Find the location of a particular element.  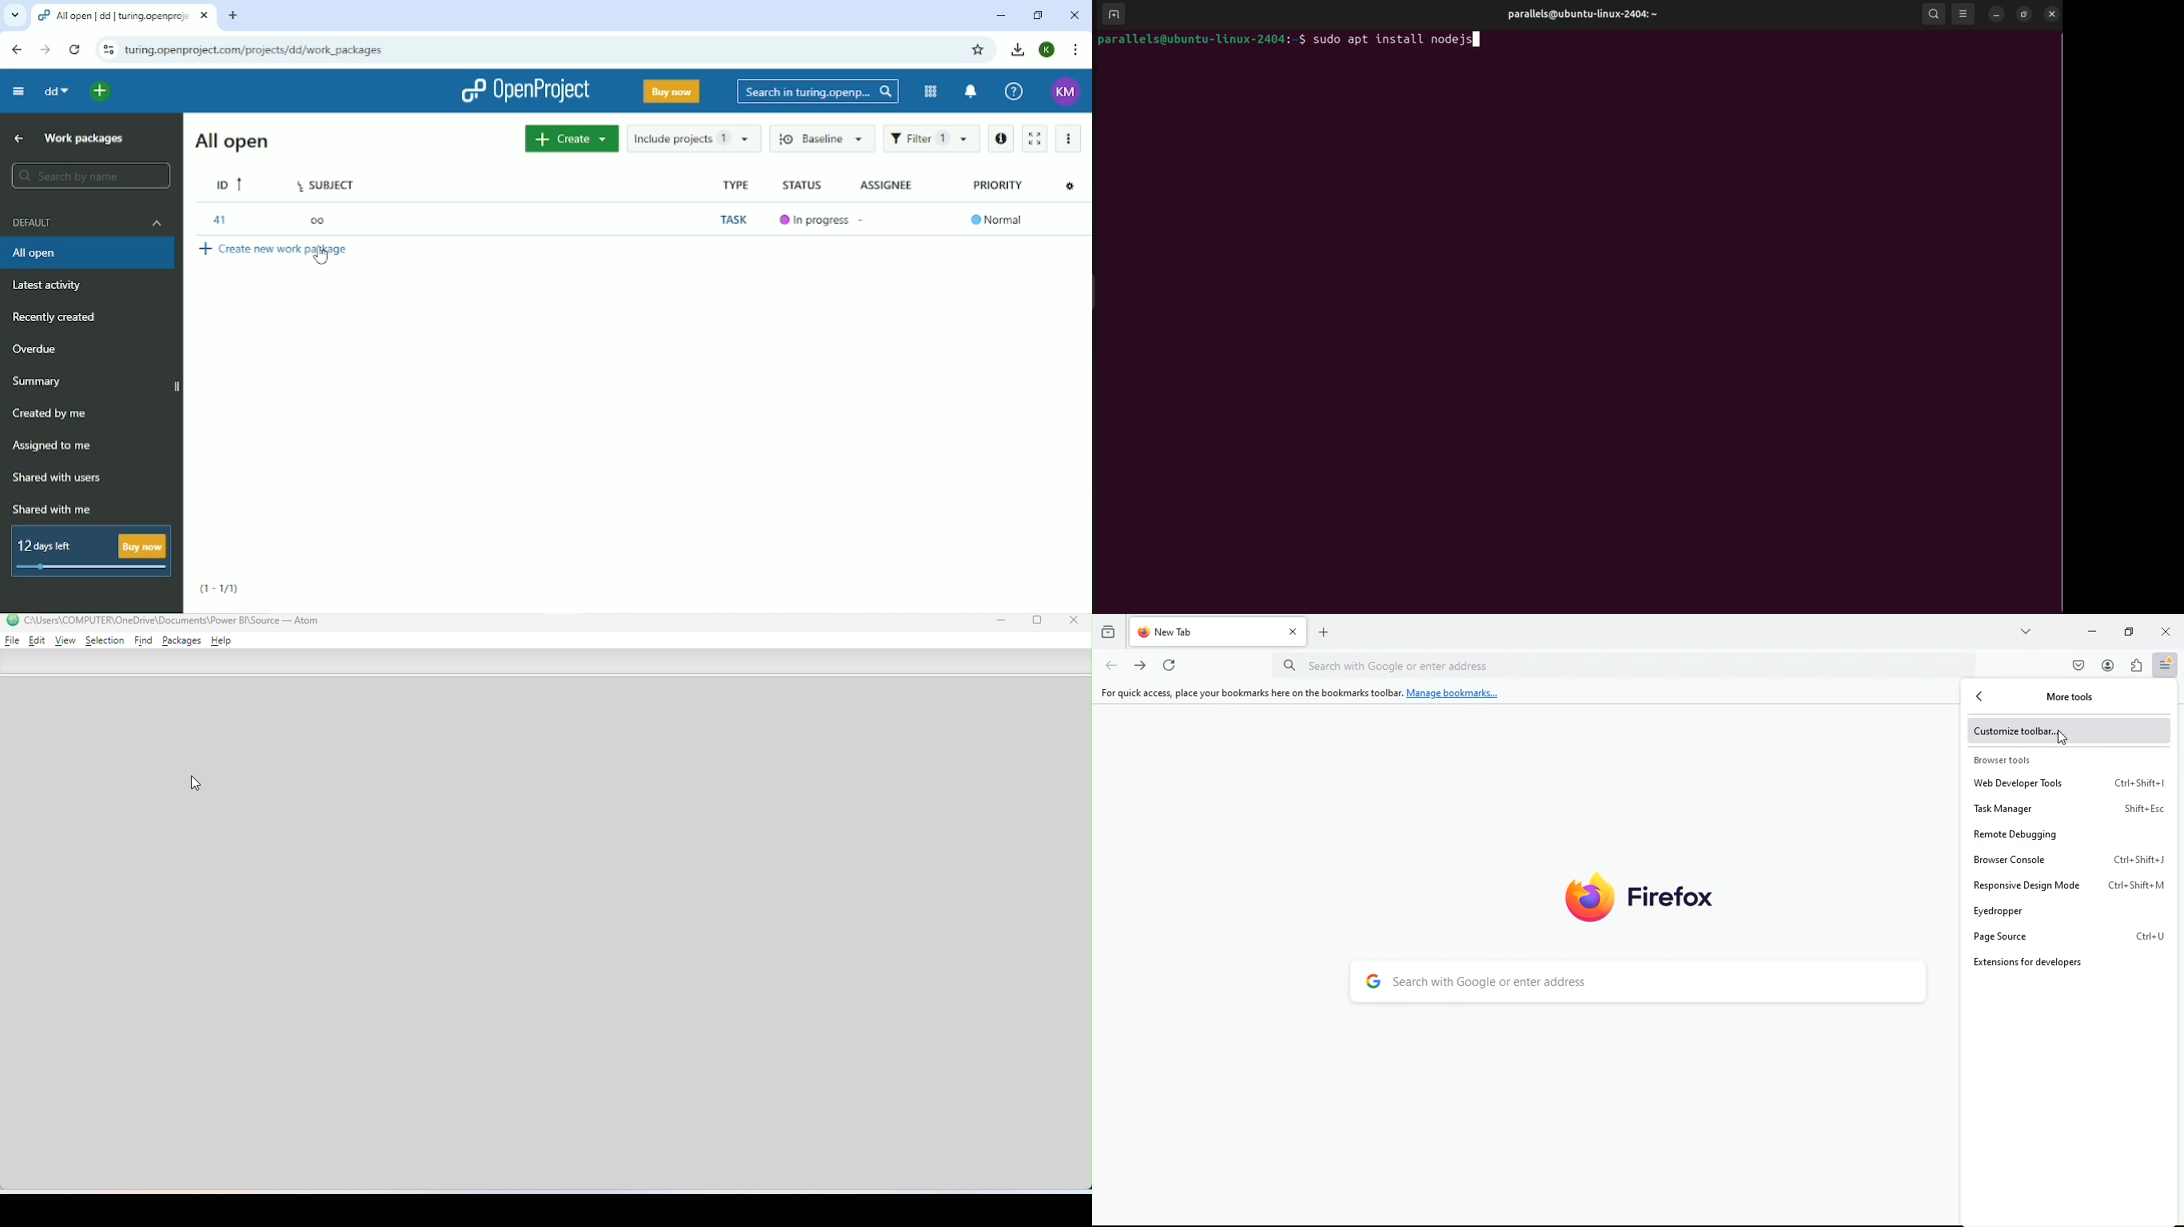

Shared with me is located at coordinates (51, 510).